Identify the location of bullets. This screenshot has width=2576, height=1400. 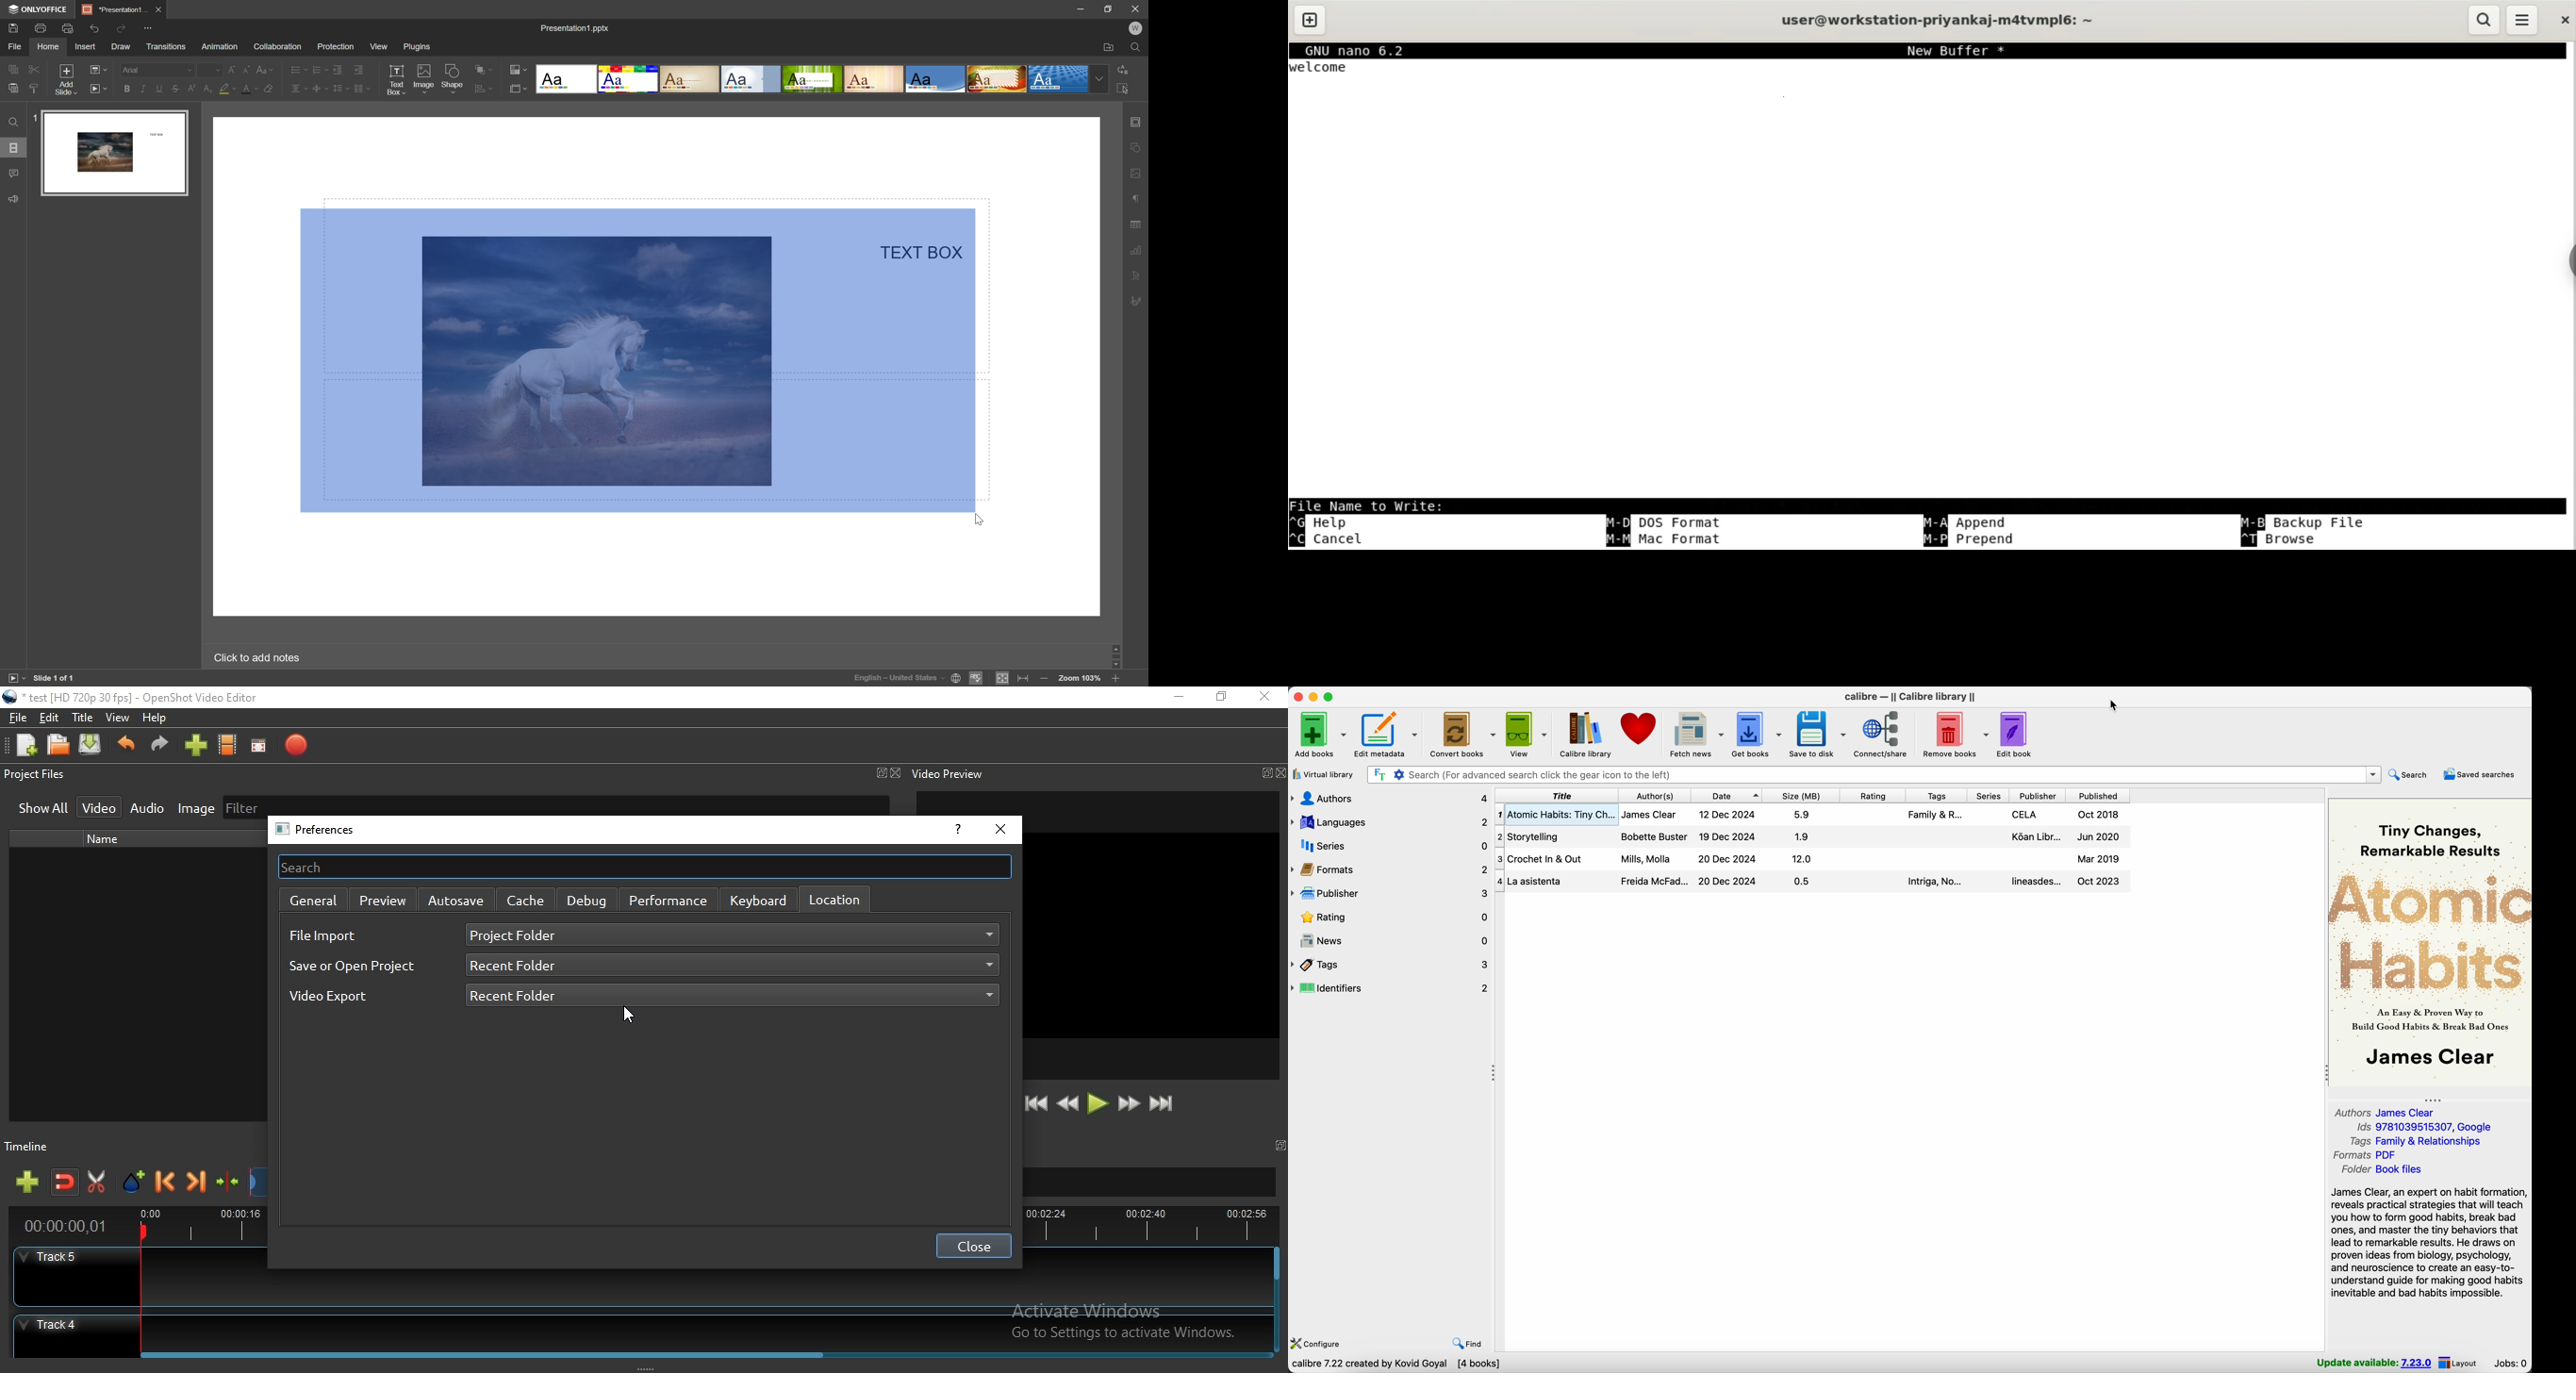
(297, 69).